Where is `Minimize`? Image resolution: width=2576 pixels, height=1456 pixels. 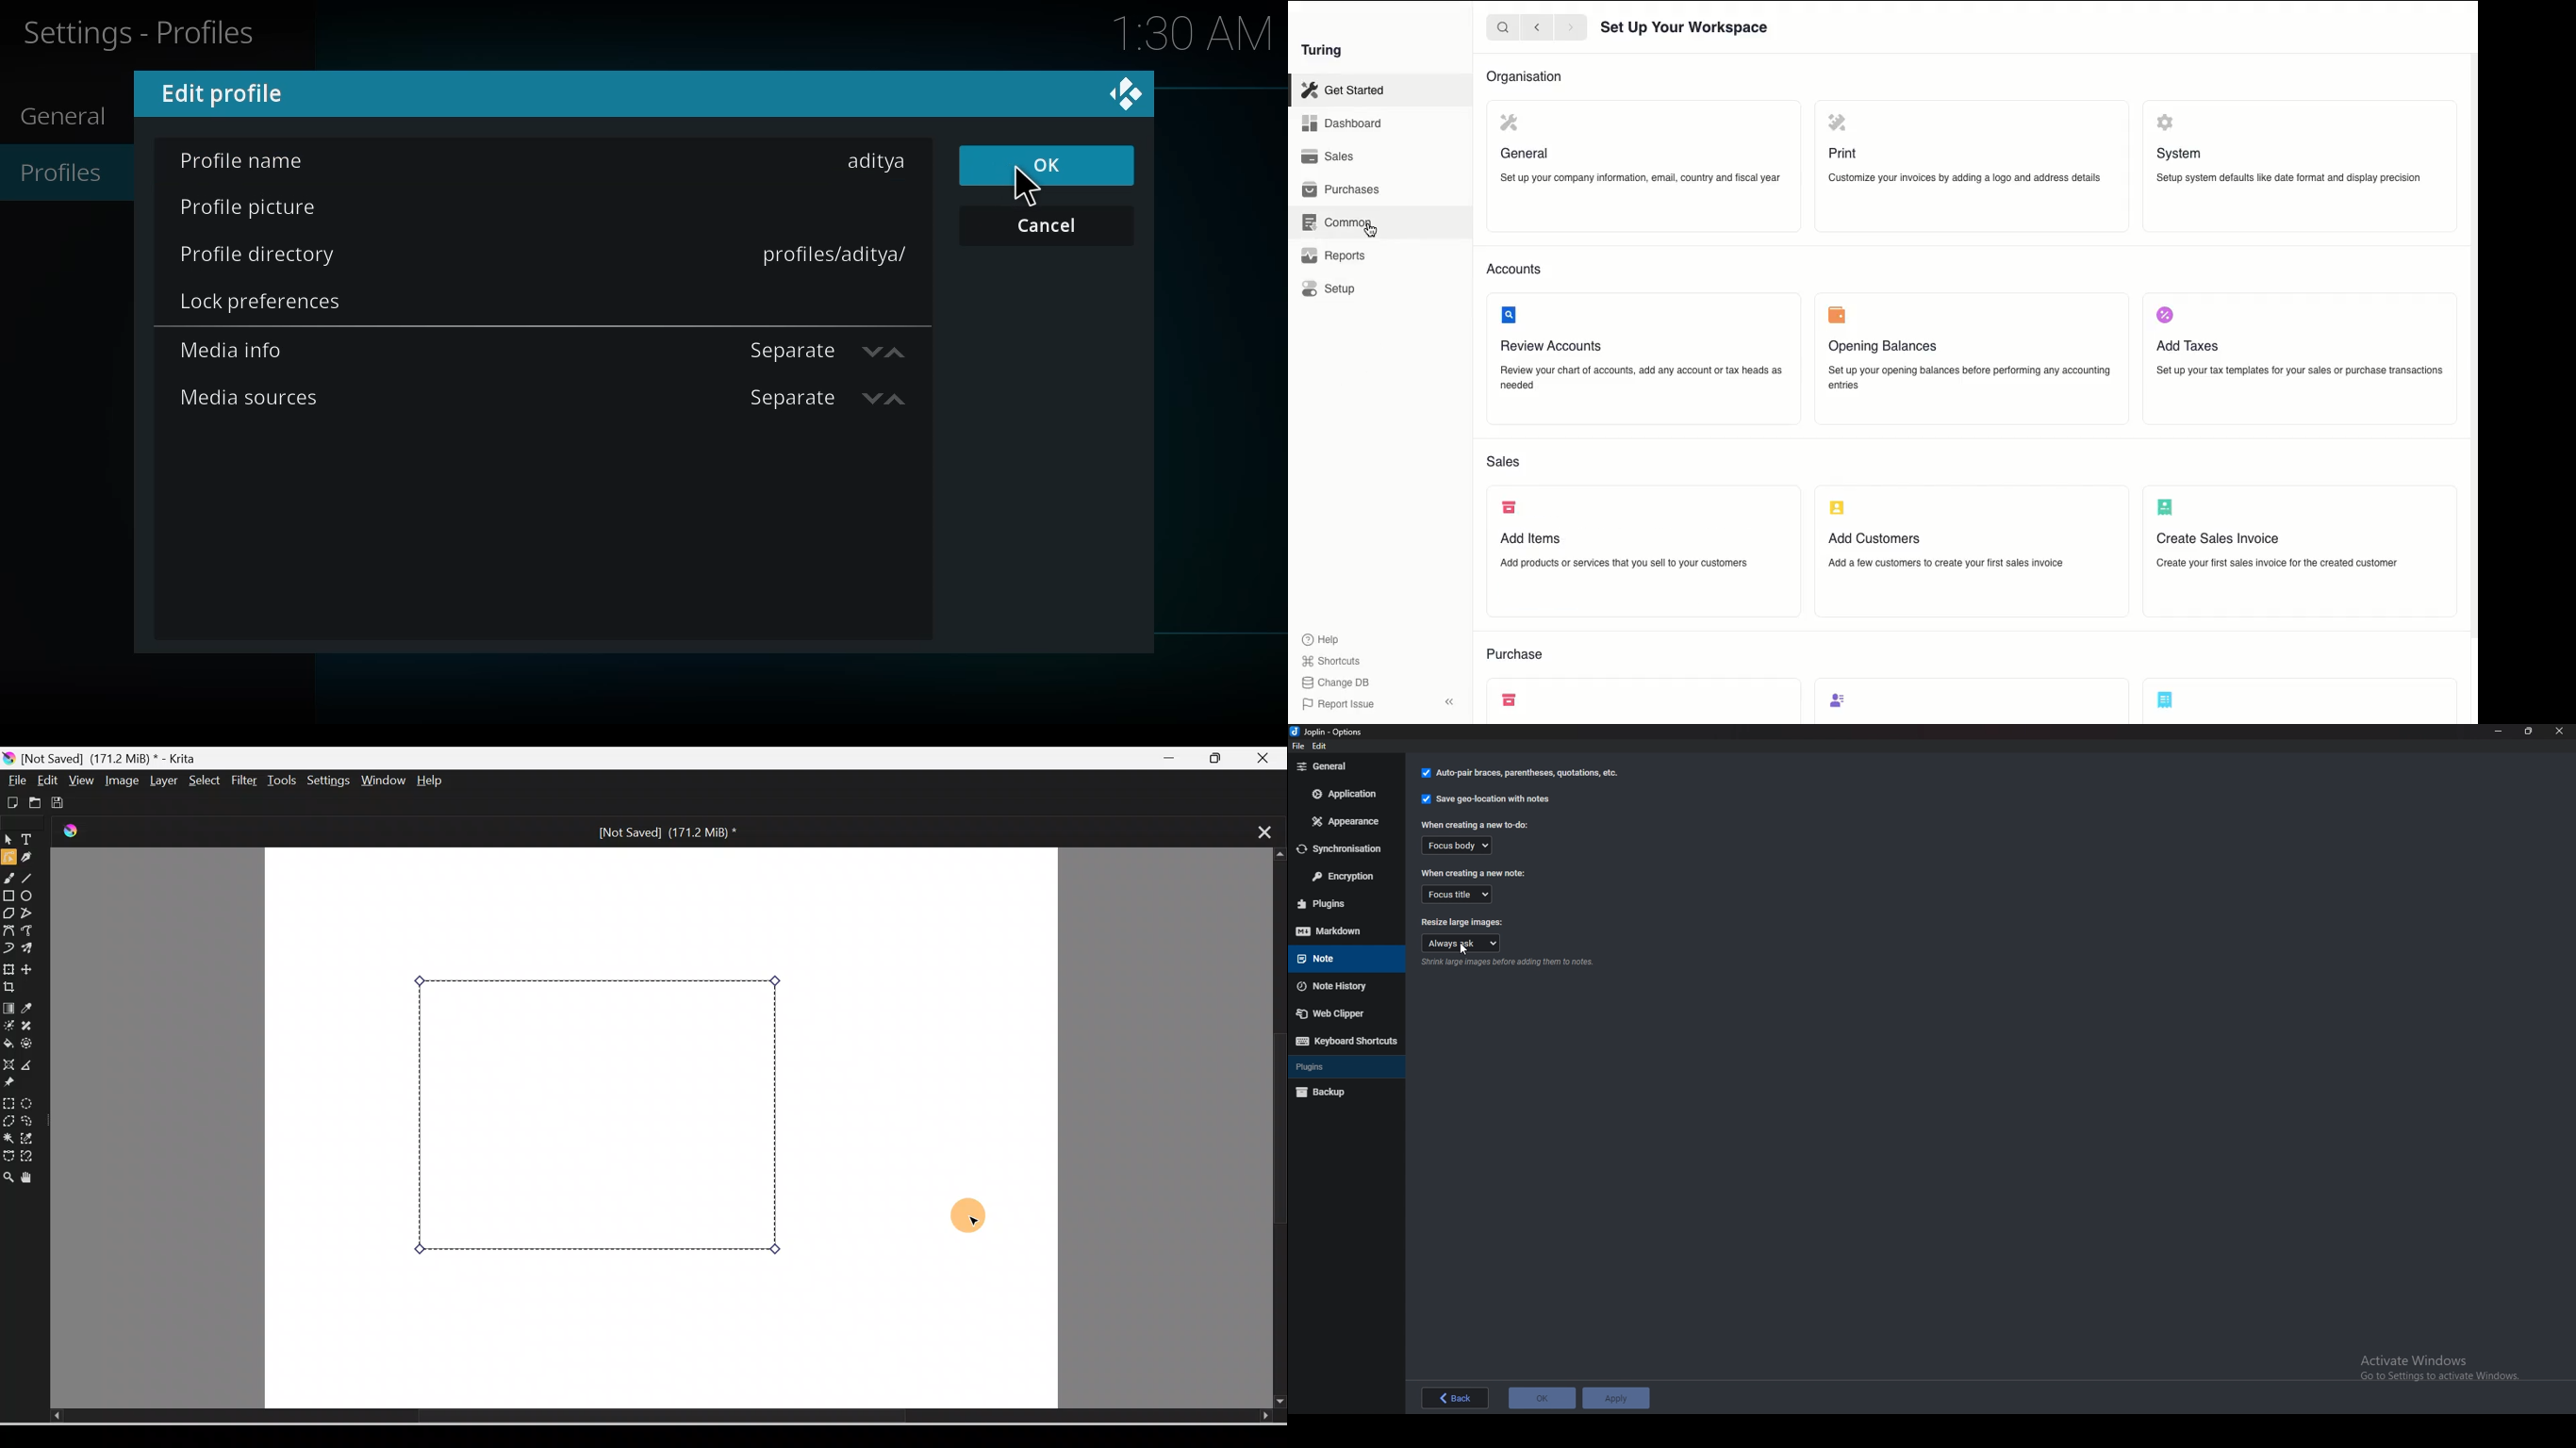 Minimize is located at coordinates (2500, 731).